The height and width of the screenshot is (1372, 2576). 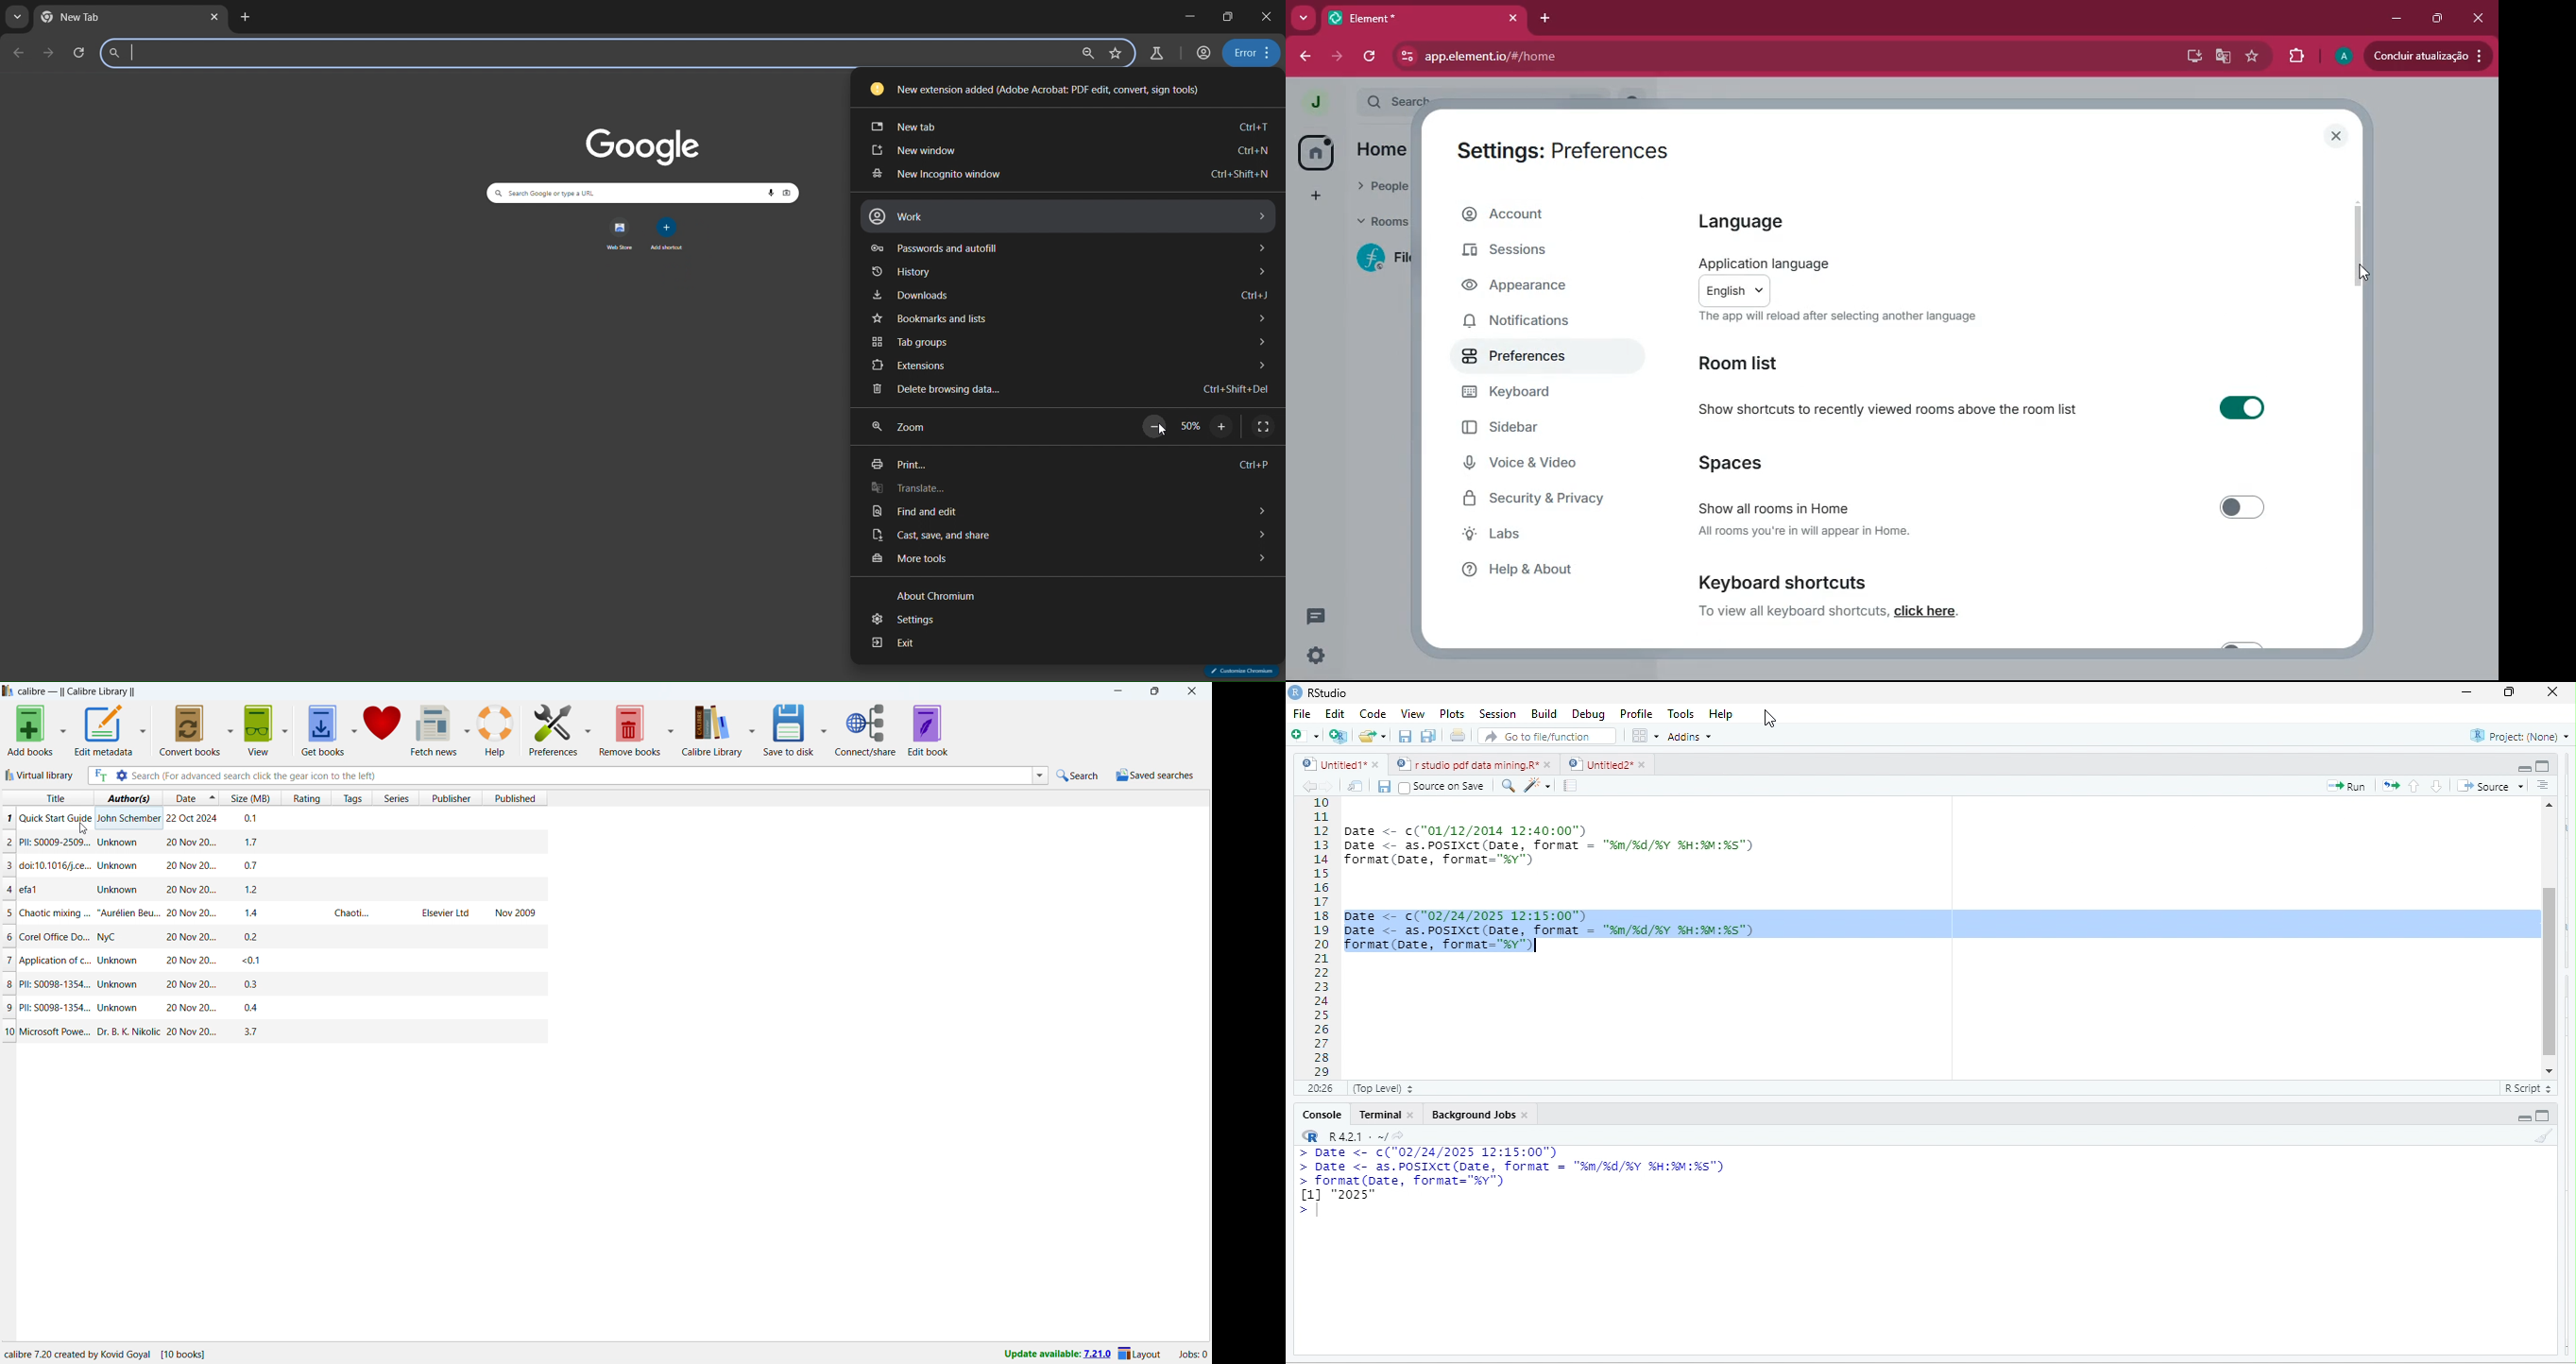 What do you see at coordinates (1663, 844) in the screenshot?
I see `Date <- ("01/12/2014 12:40:00")

Date <- as.POSIXCT (Date, format = "%m/%d/XY XH:%M:%s")
format (pate, format="%v")

| 1` at bounding box center [1663, 844].